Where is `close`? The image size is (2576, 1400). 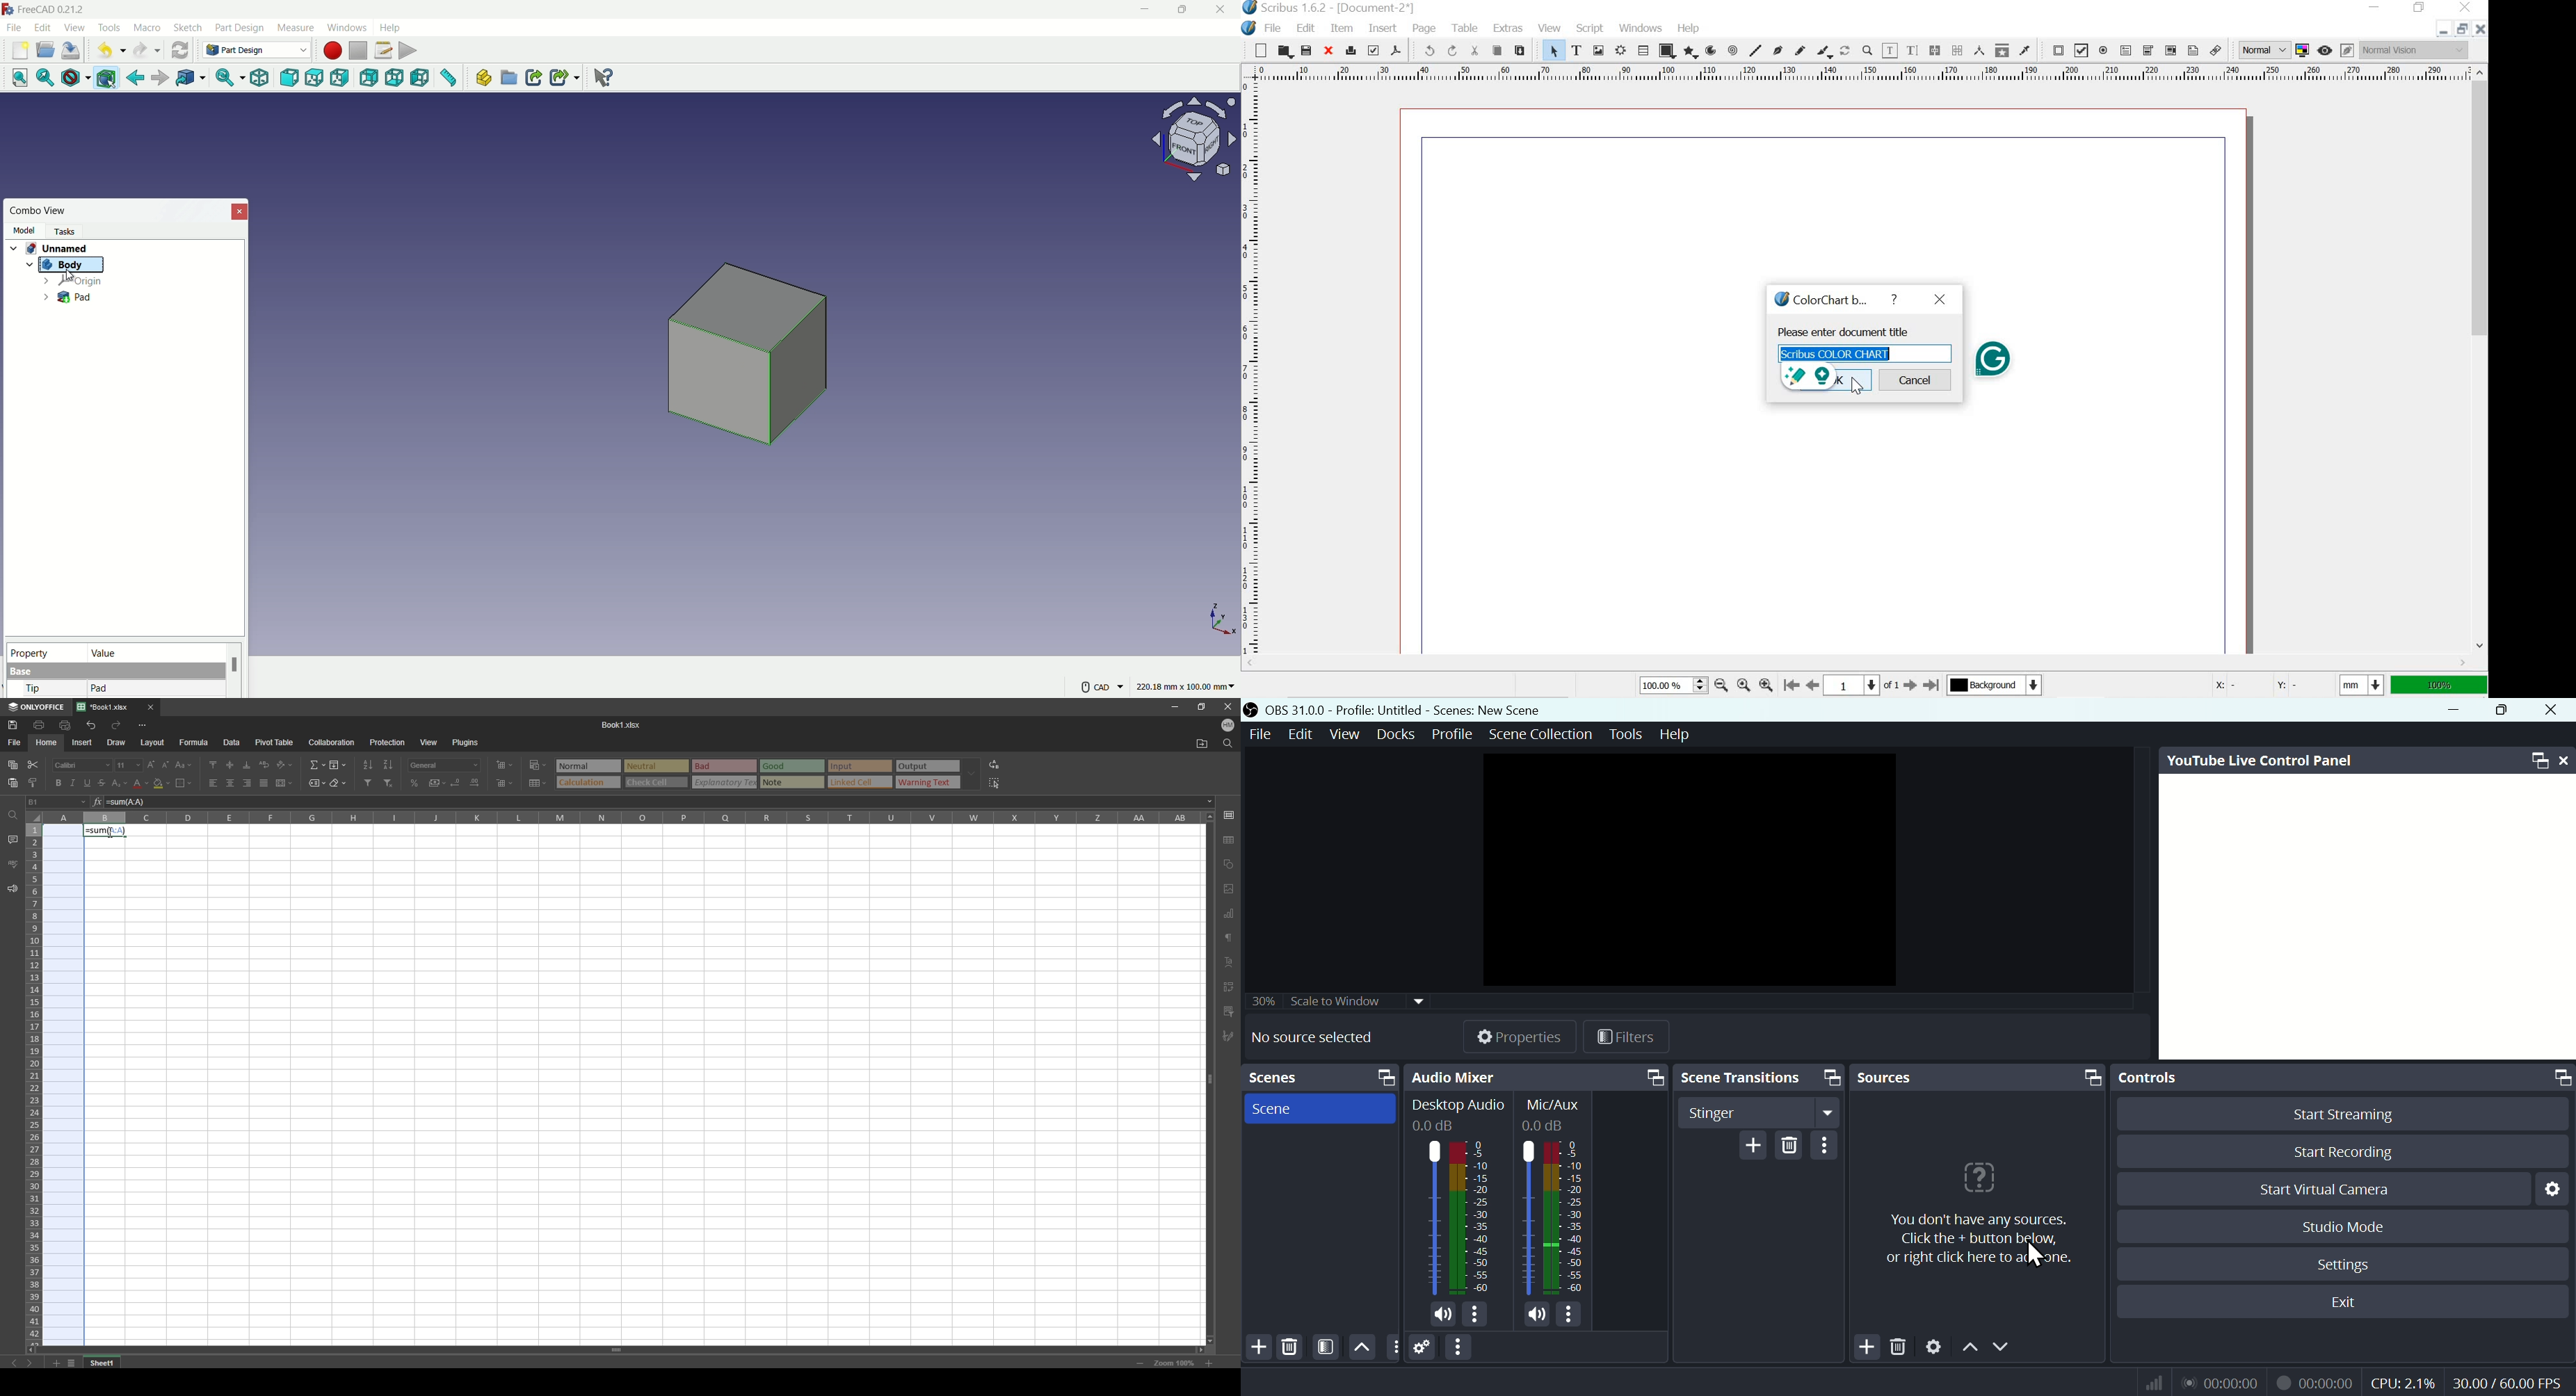 close is located at coordinates (1327, 51).